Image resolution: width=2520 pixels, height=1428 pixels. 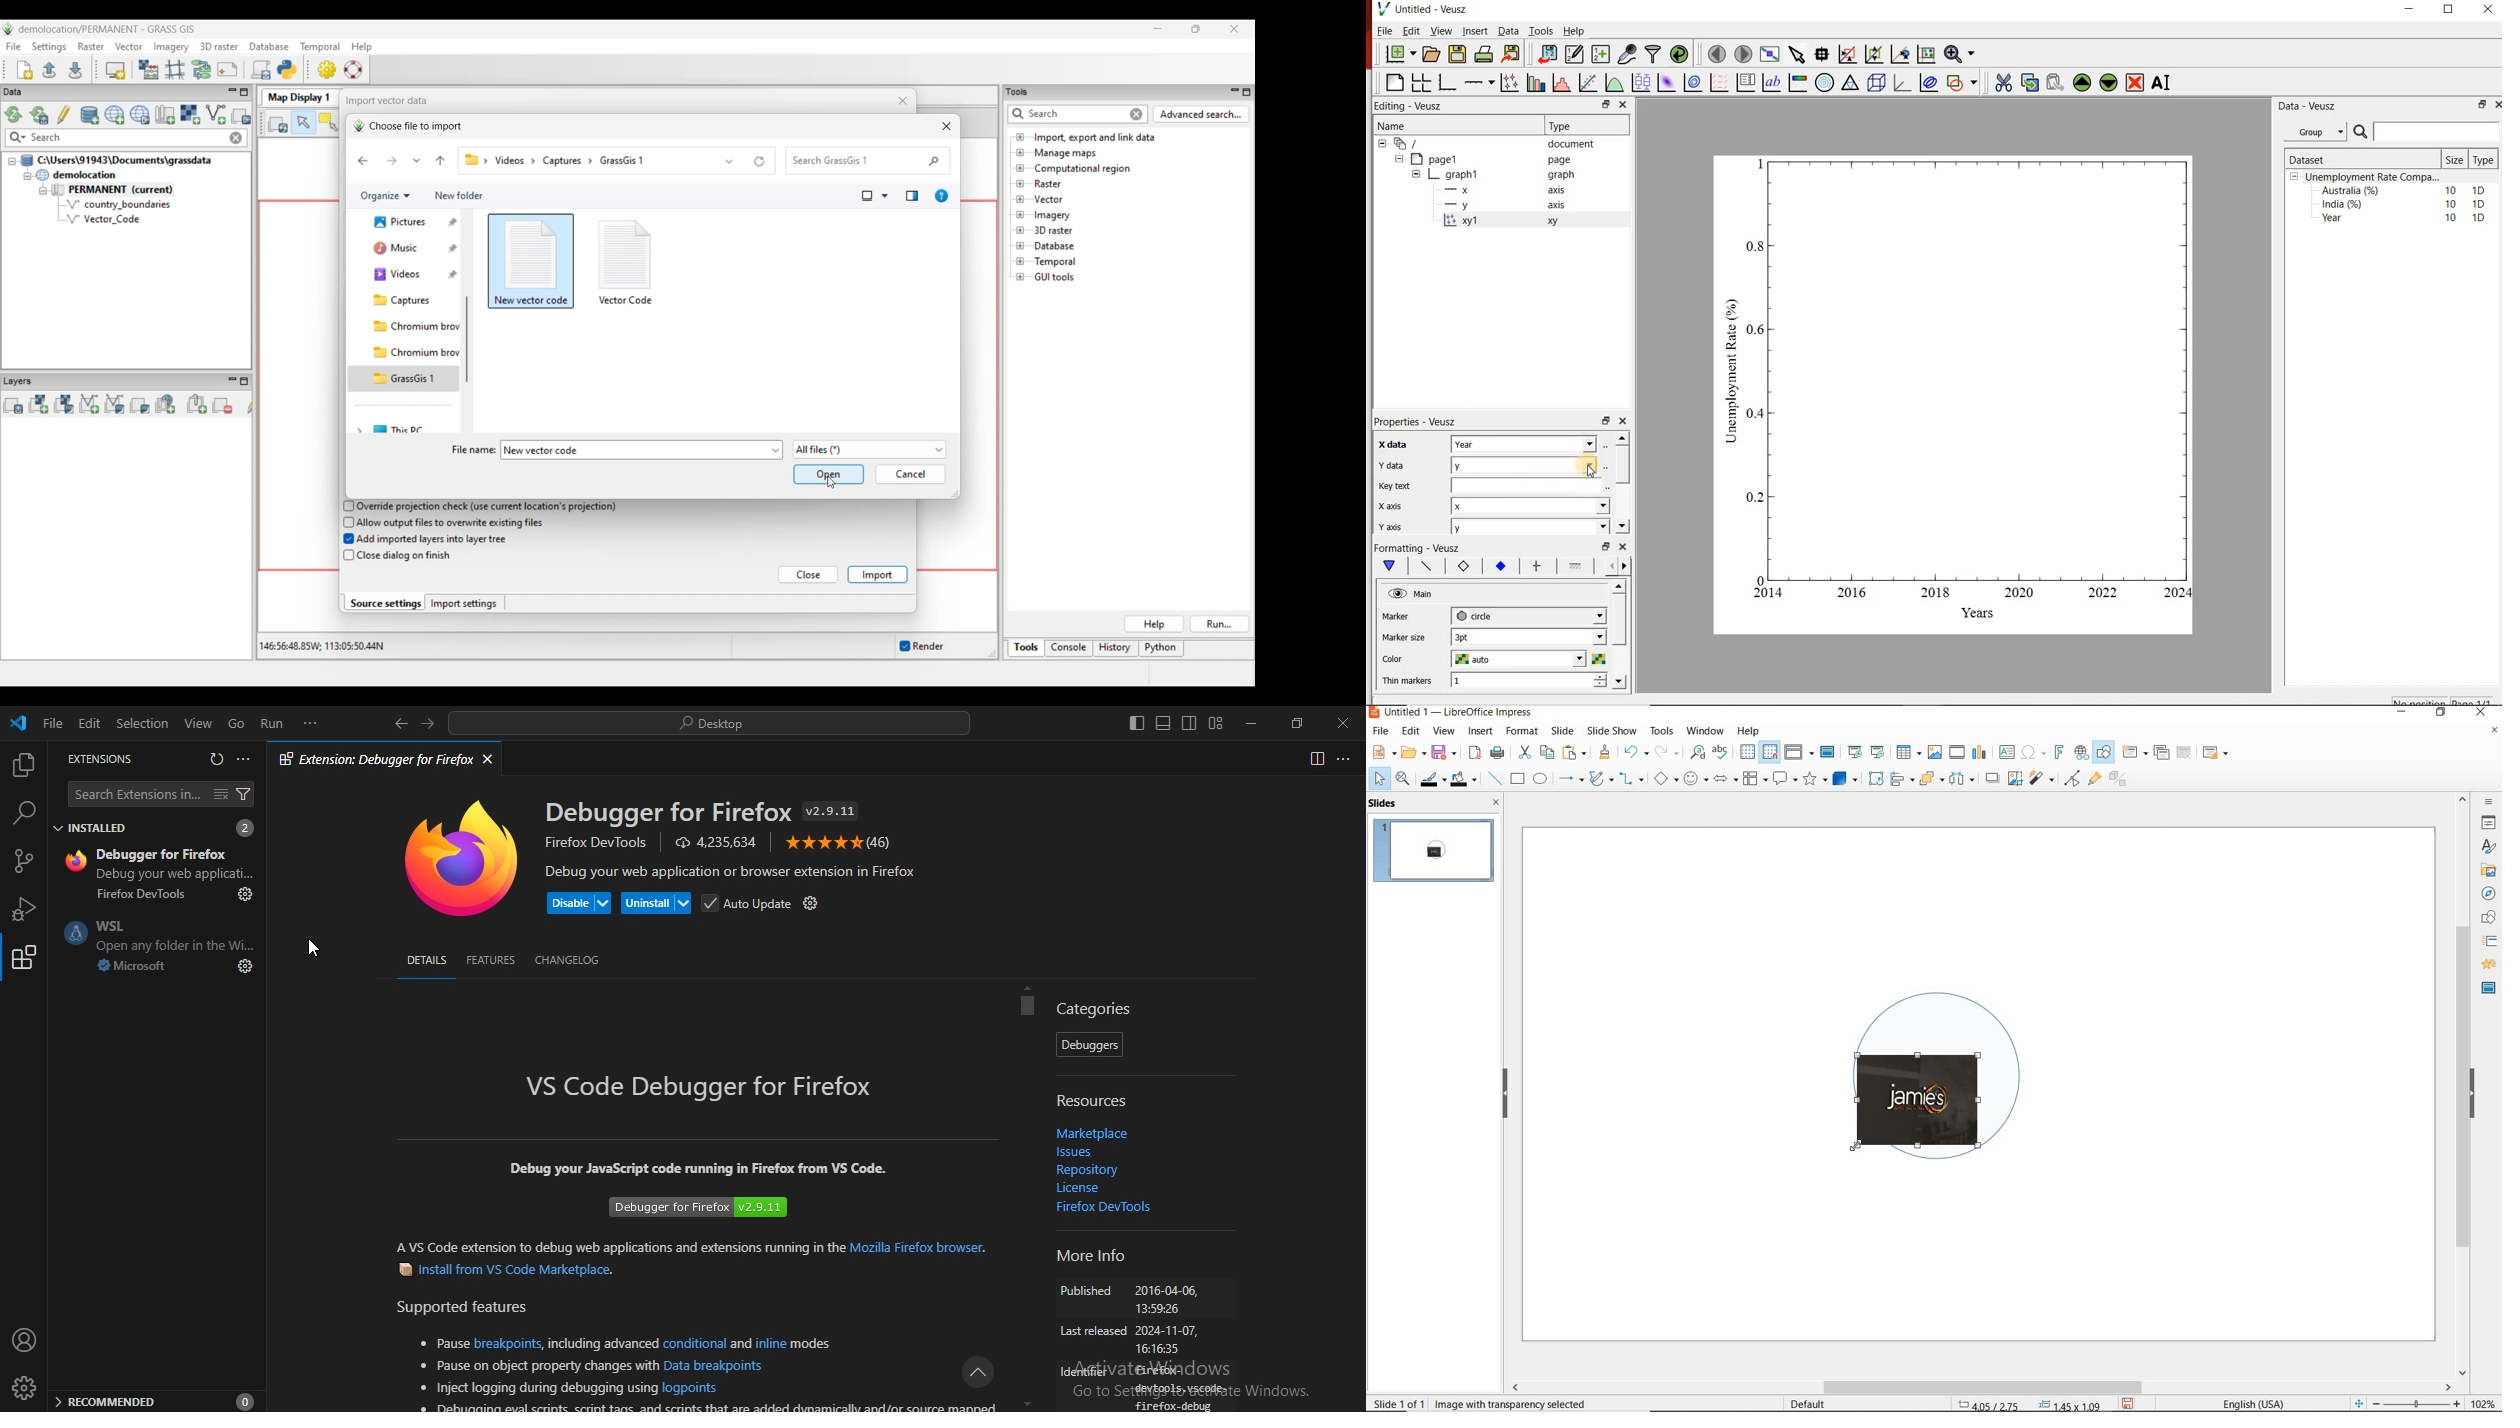 I want to click on mozilla firefox icon, so click(x=461, y=862).